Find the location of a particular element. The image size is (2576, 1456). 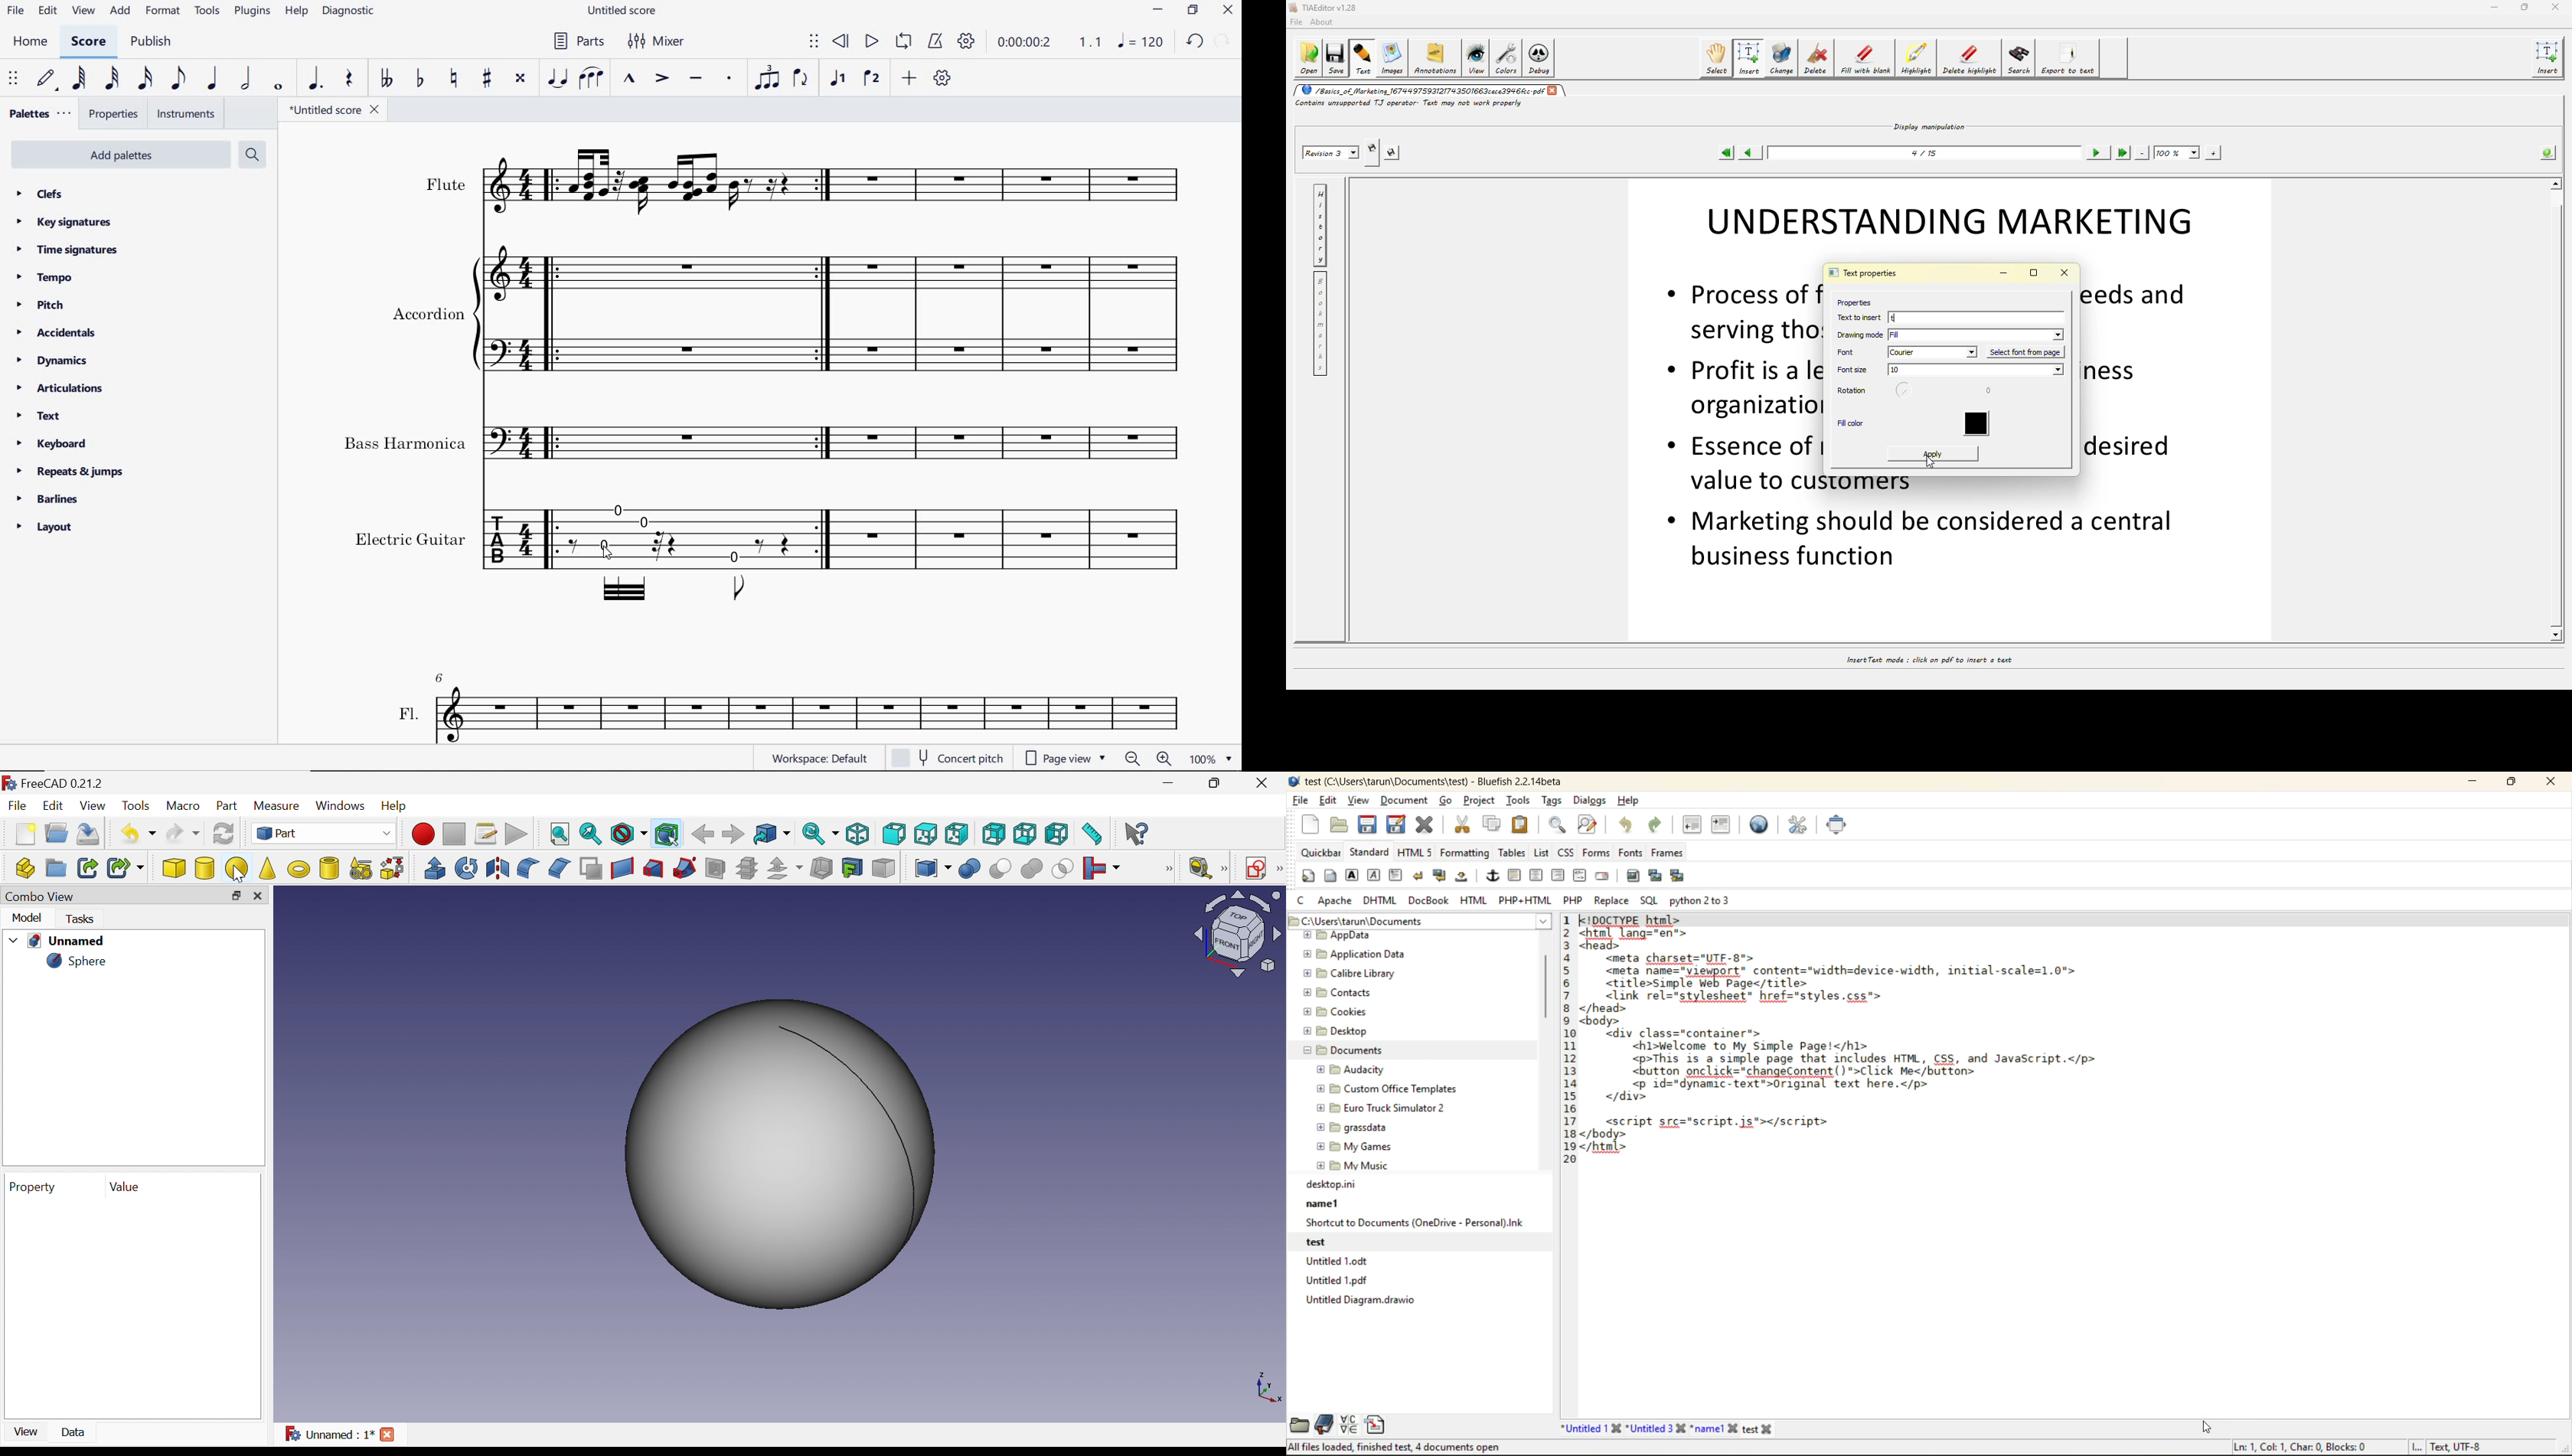

opened file name is located at coordinates (1435, 781).